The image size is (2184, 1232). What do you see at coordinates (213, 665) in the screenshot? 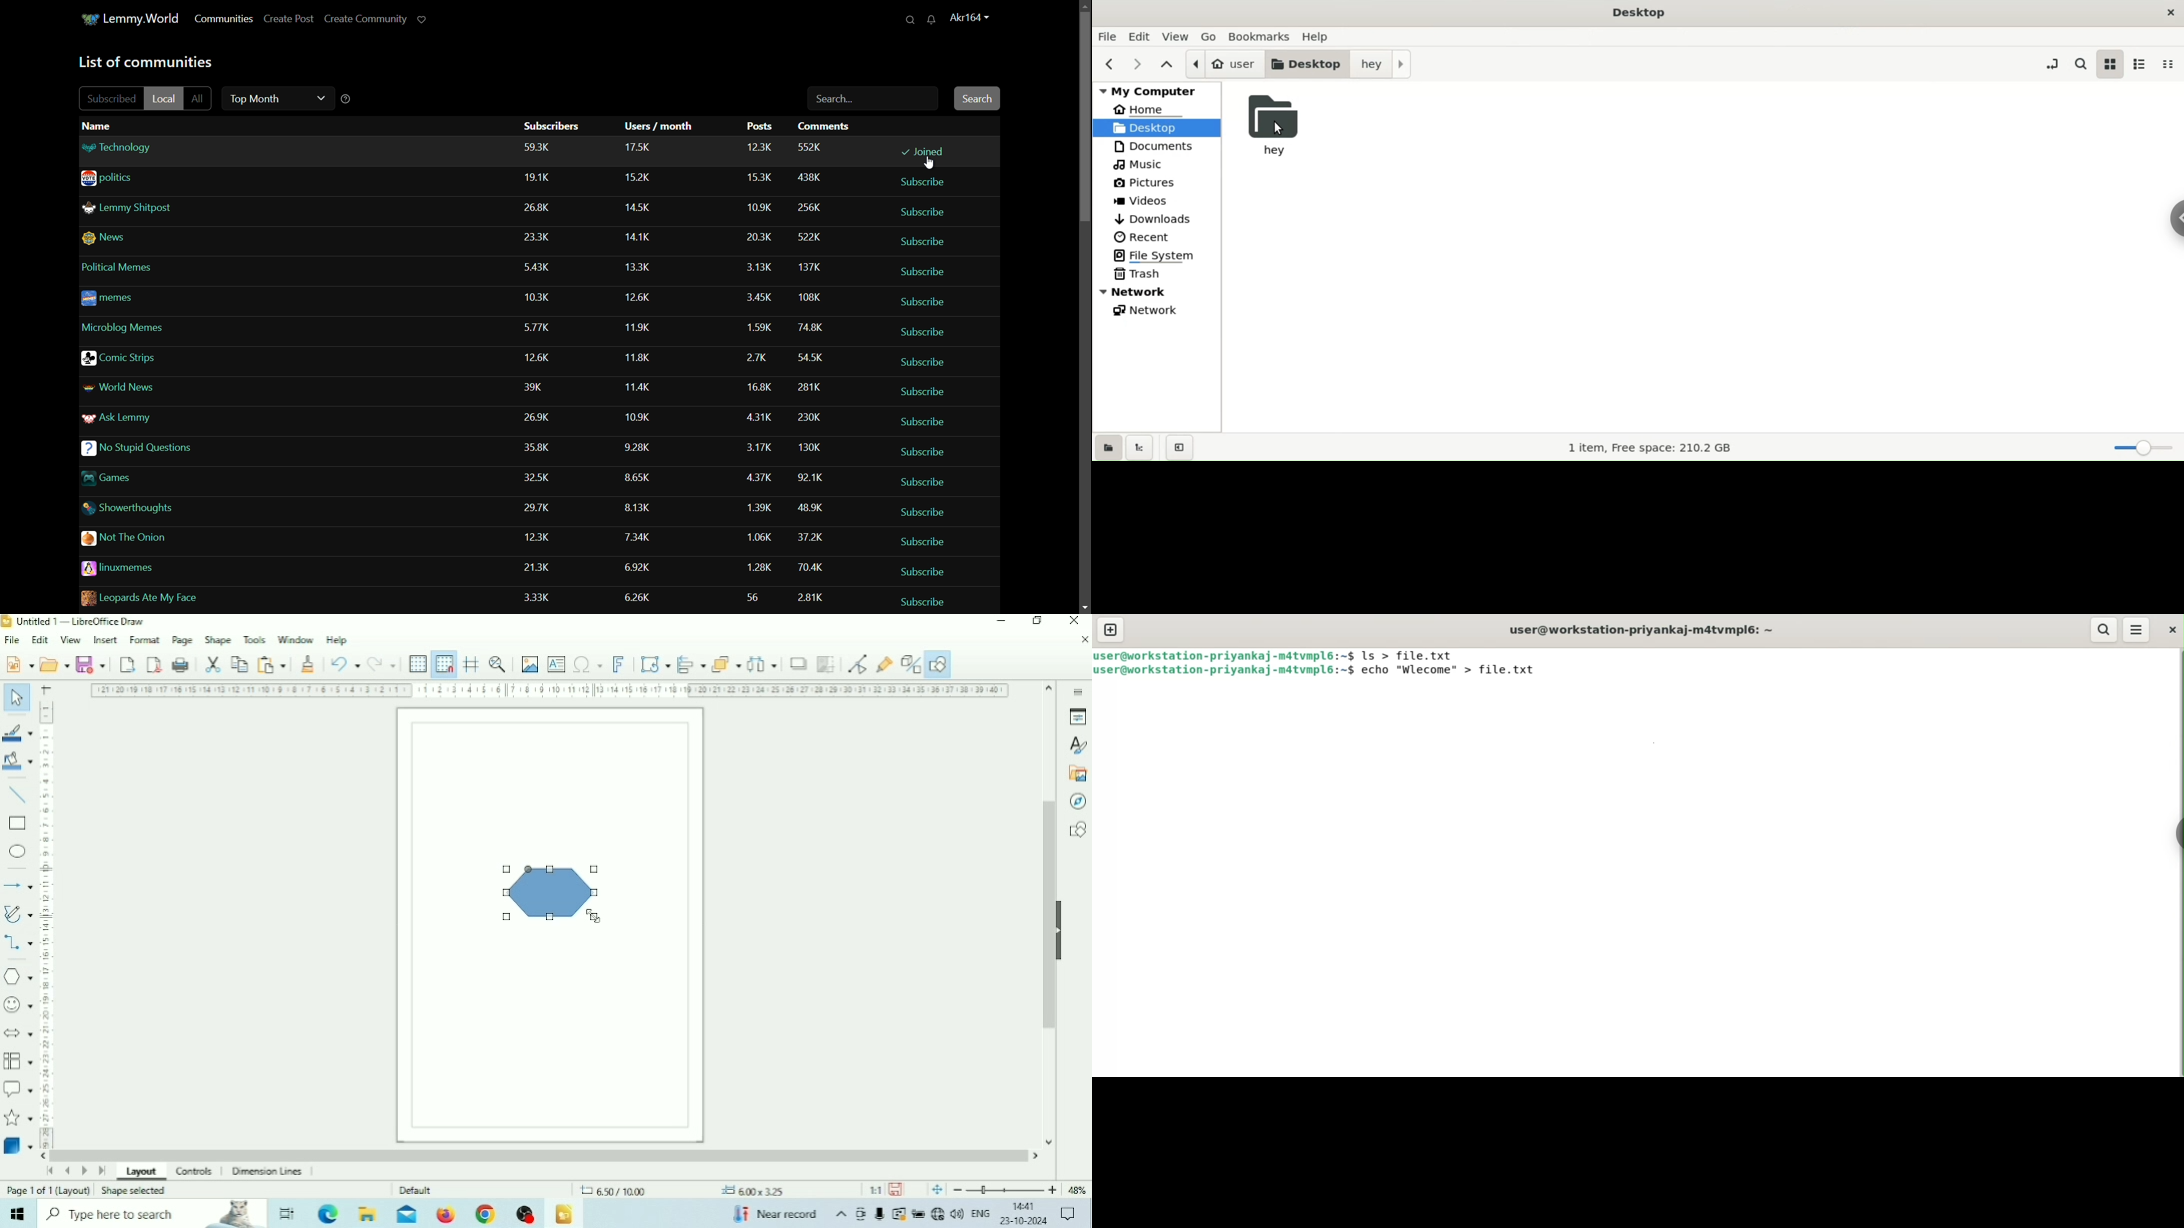
I see `Cut` at bounding box center [213, 665].